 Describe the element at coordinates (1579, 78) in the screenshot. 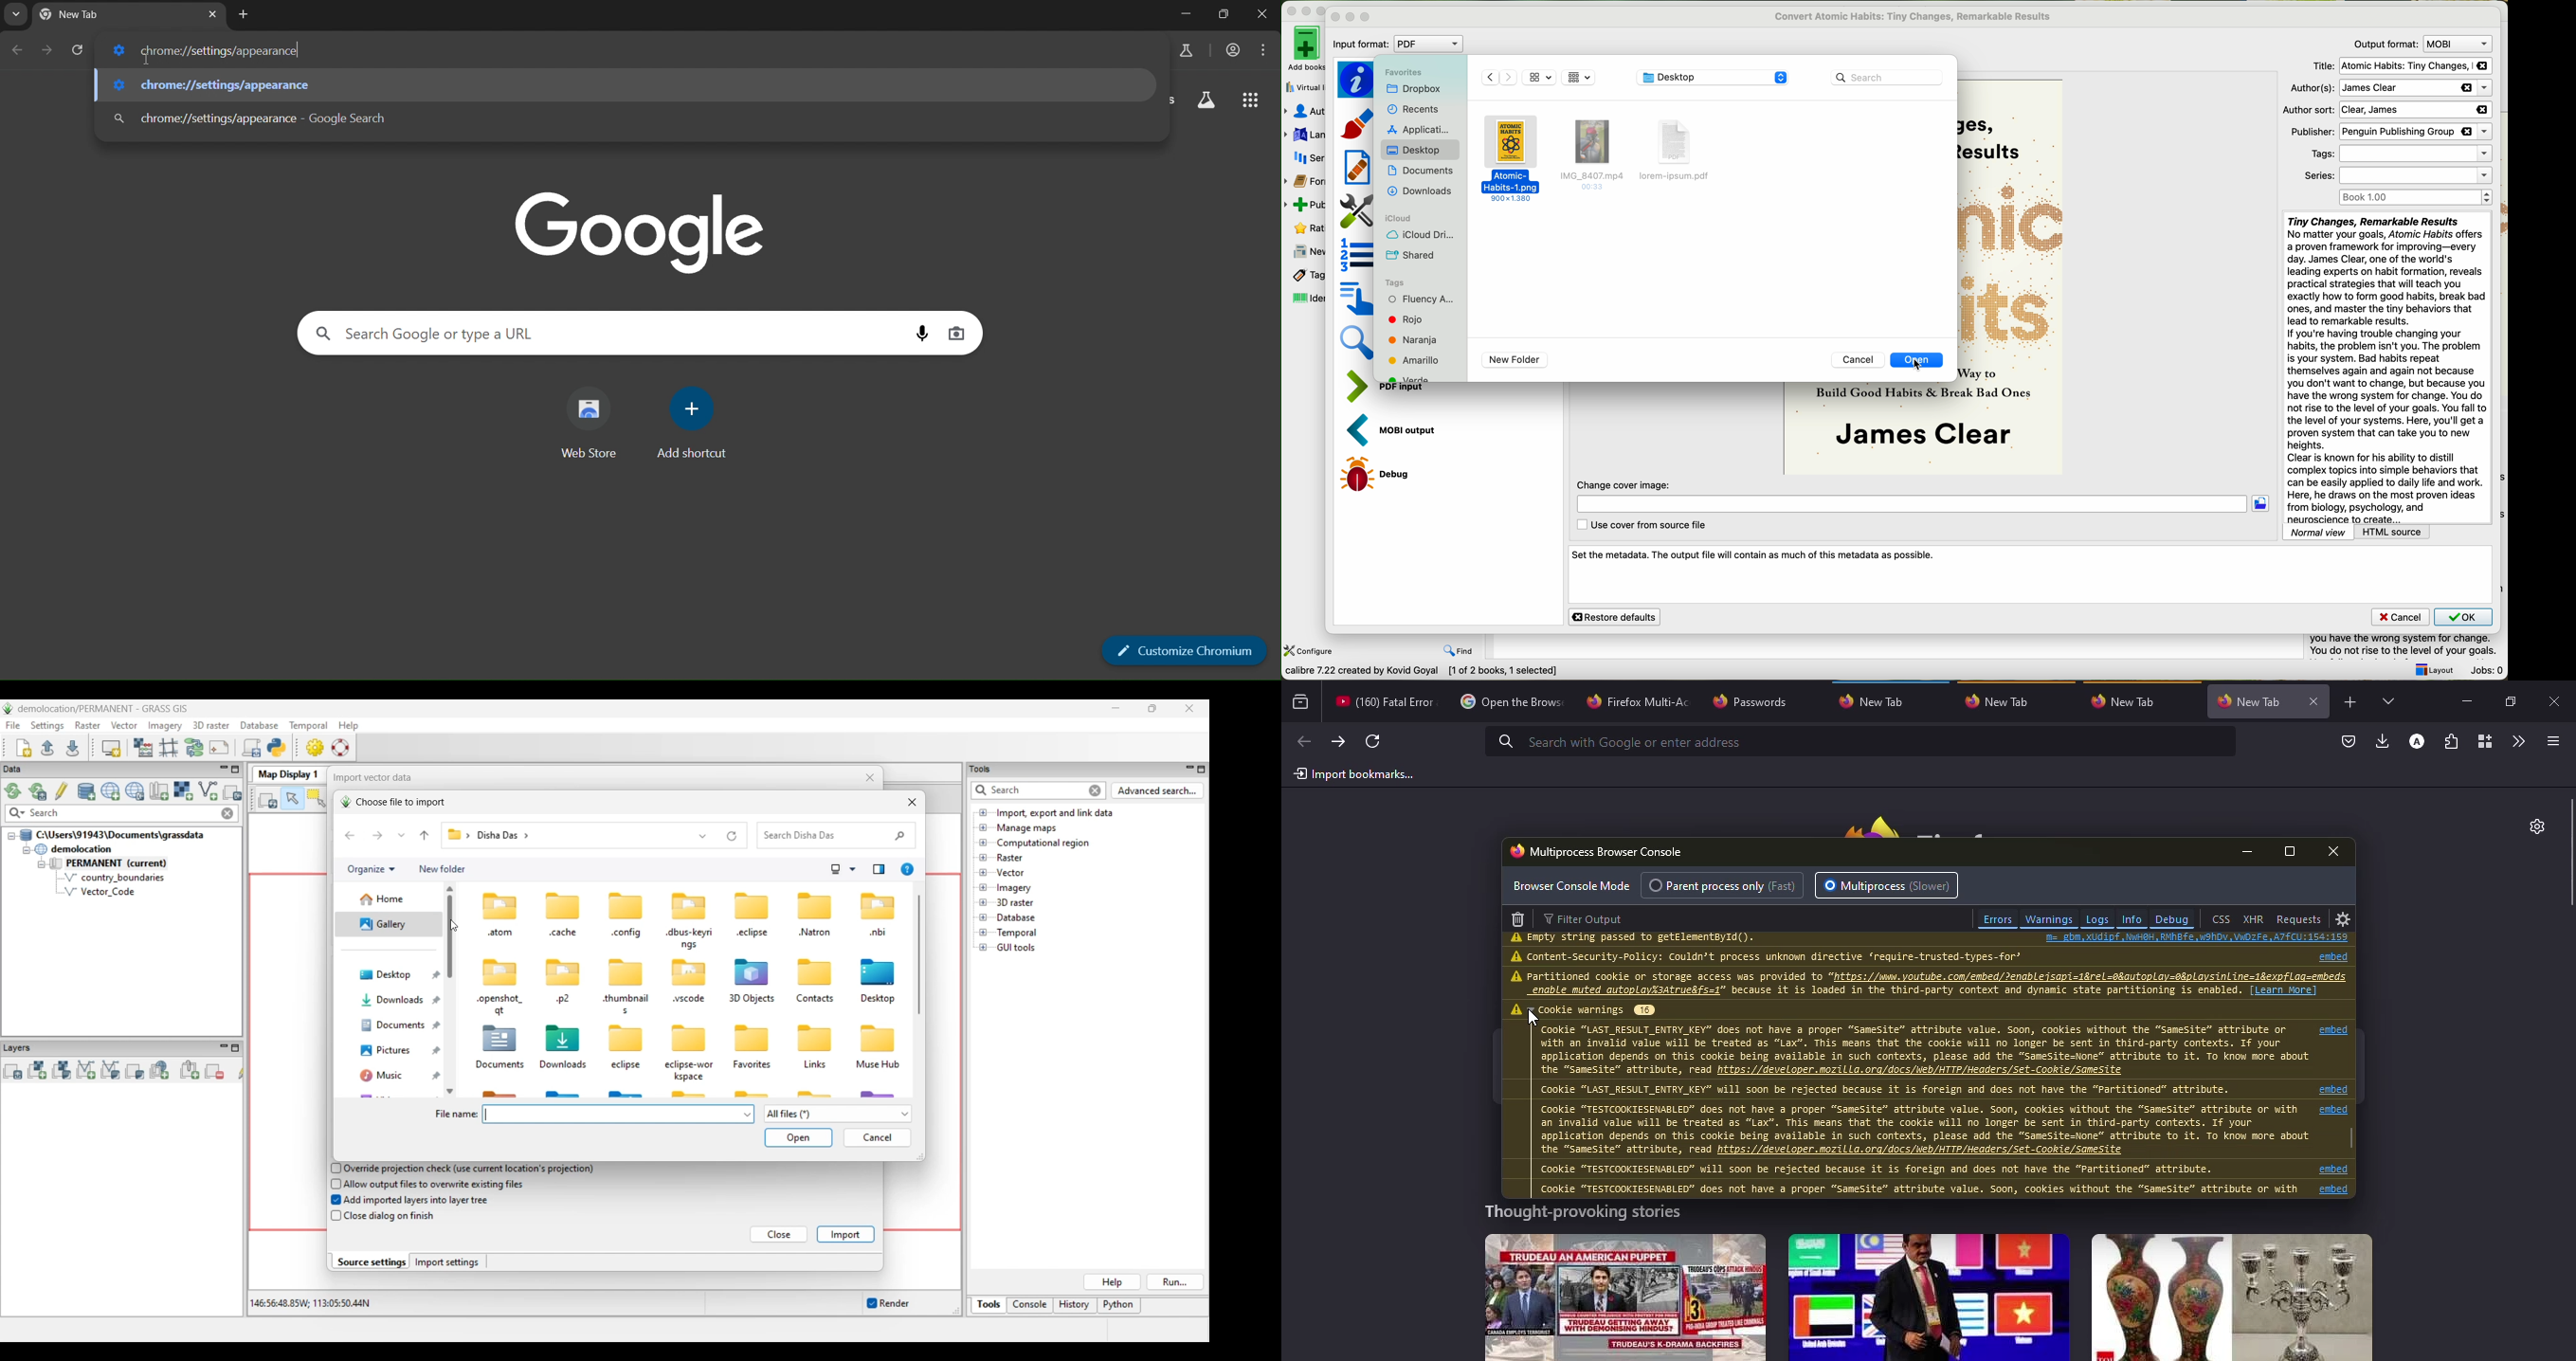

I see `mosaic view` at that location.